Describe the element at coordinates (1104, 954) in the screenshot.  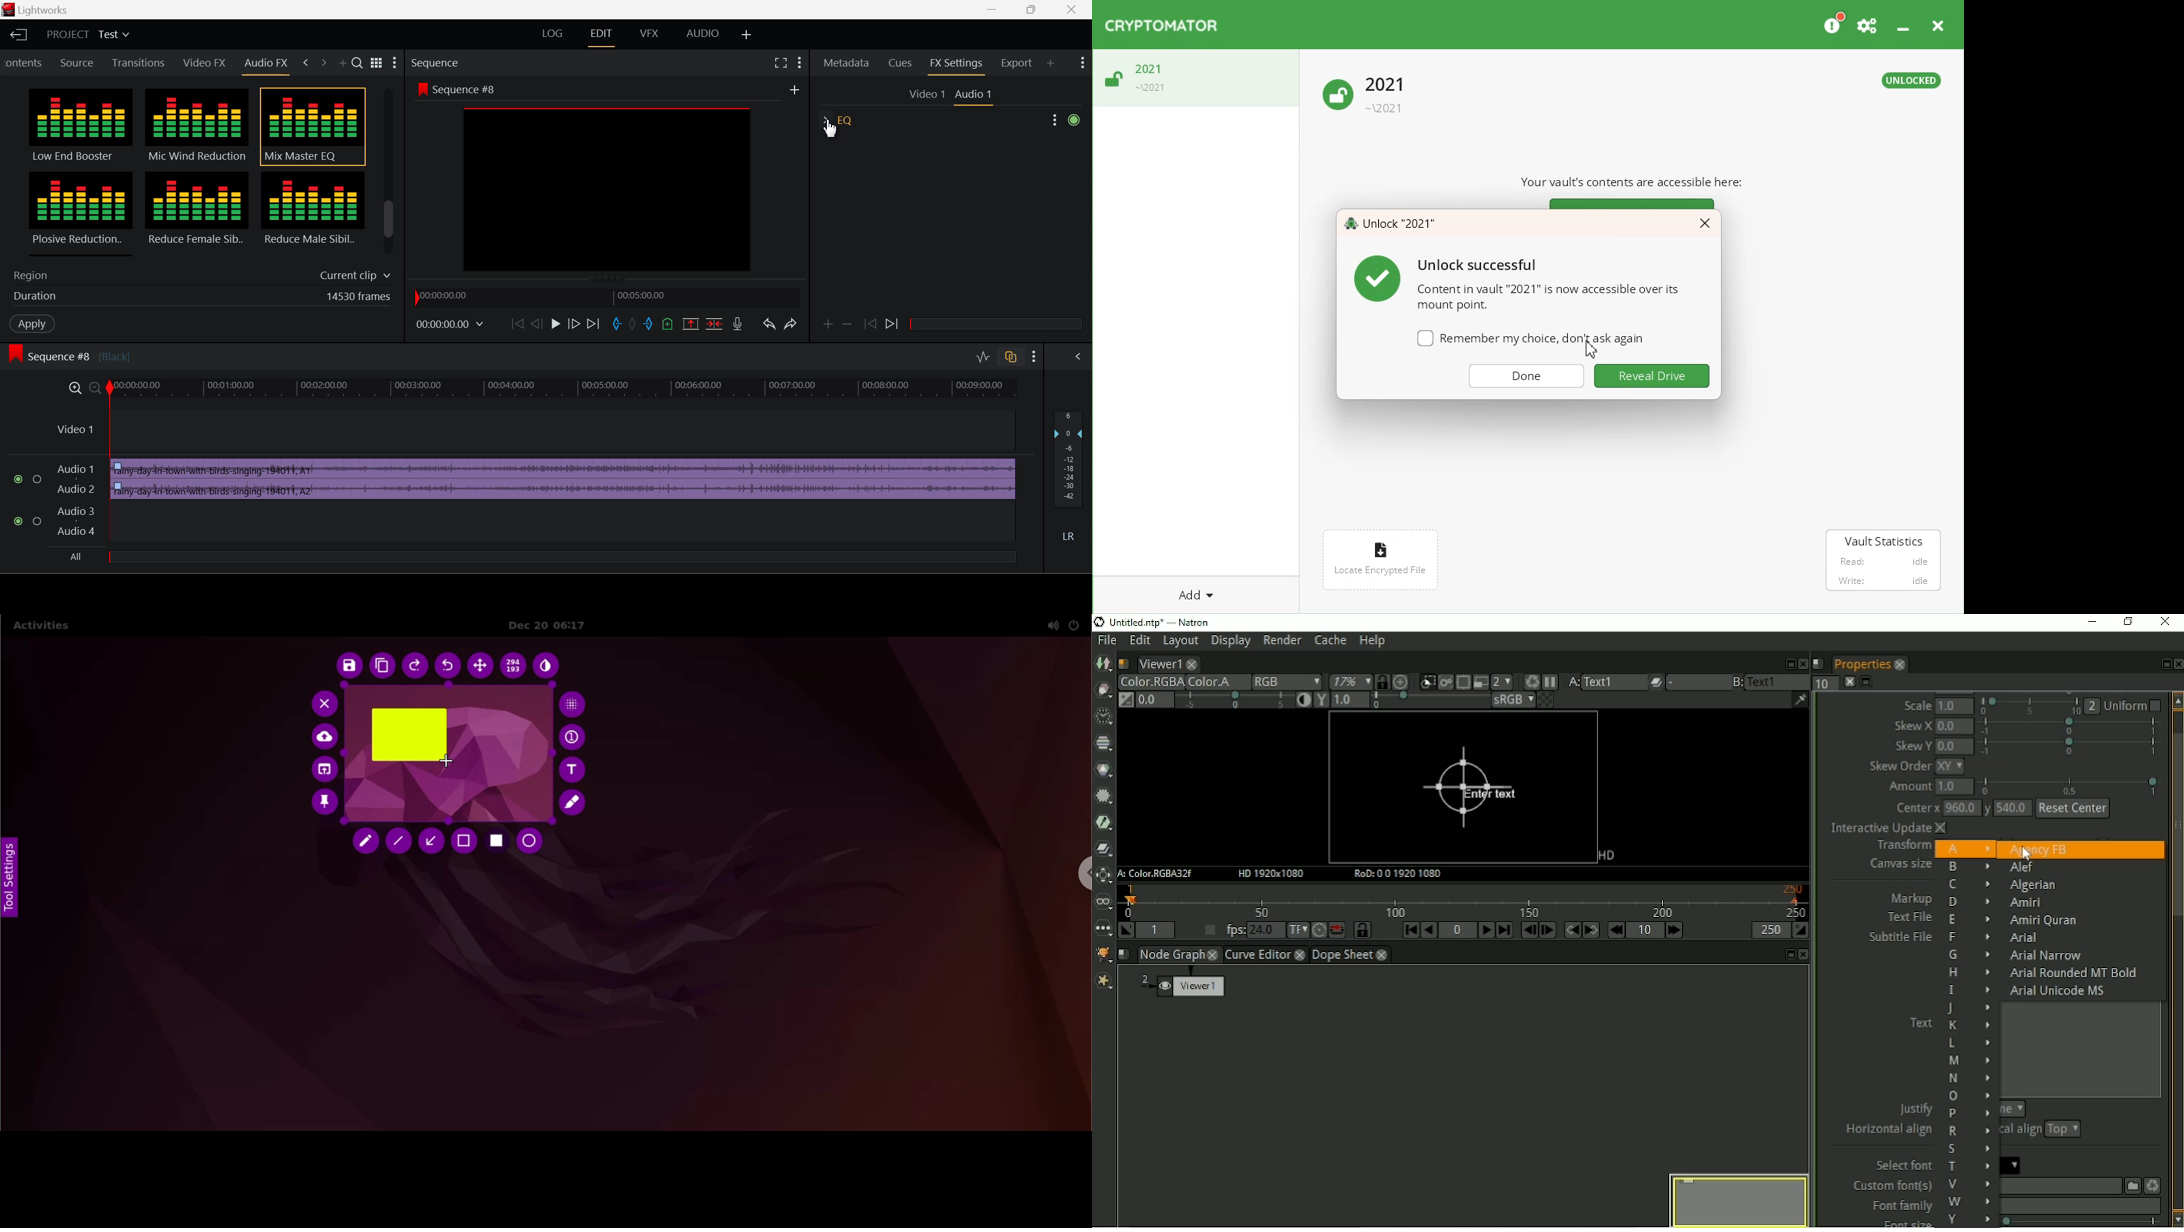
I see `GMIC` at that location.